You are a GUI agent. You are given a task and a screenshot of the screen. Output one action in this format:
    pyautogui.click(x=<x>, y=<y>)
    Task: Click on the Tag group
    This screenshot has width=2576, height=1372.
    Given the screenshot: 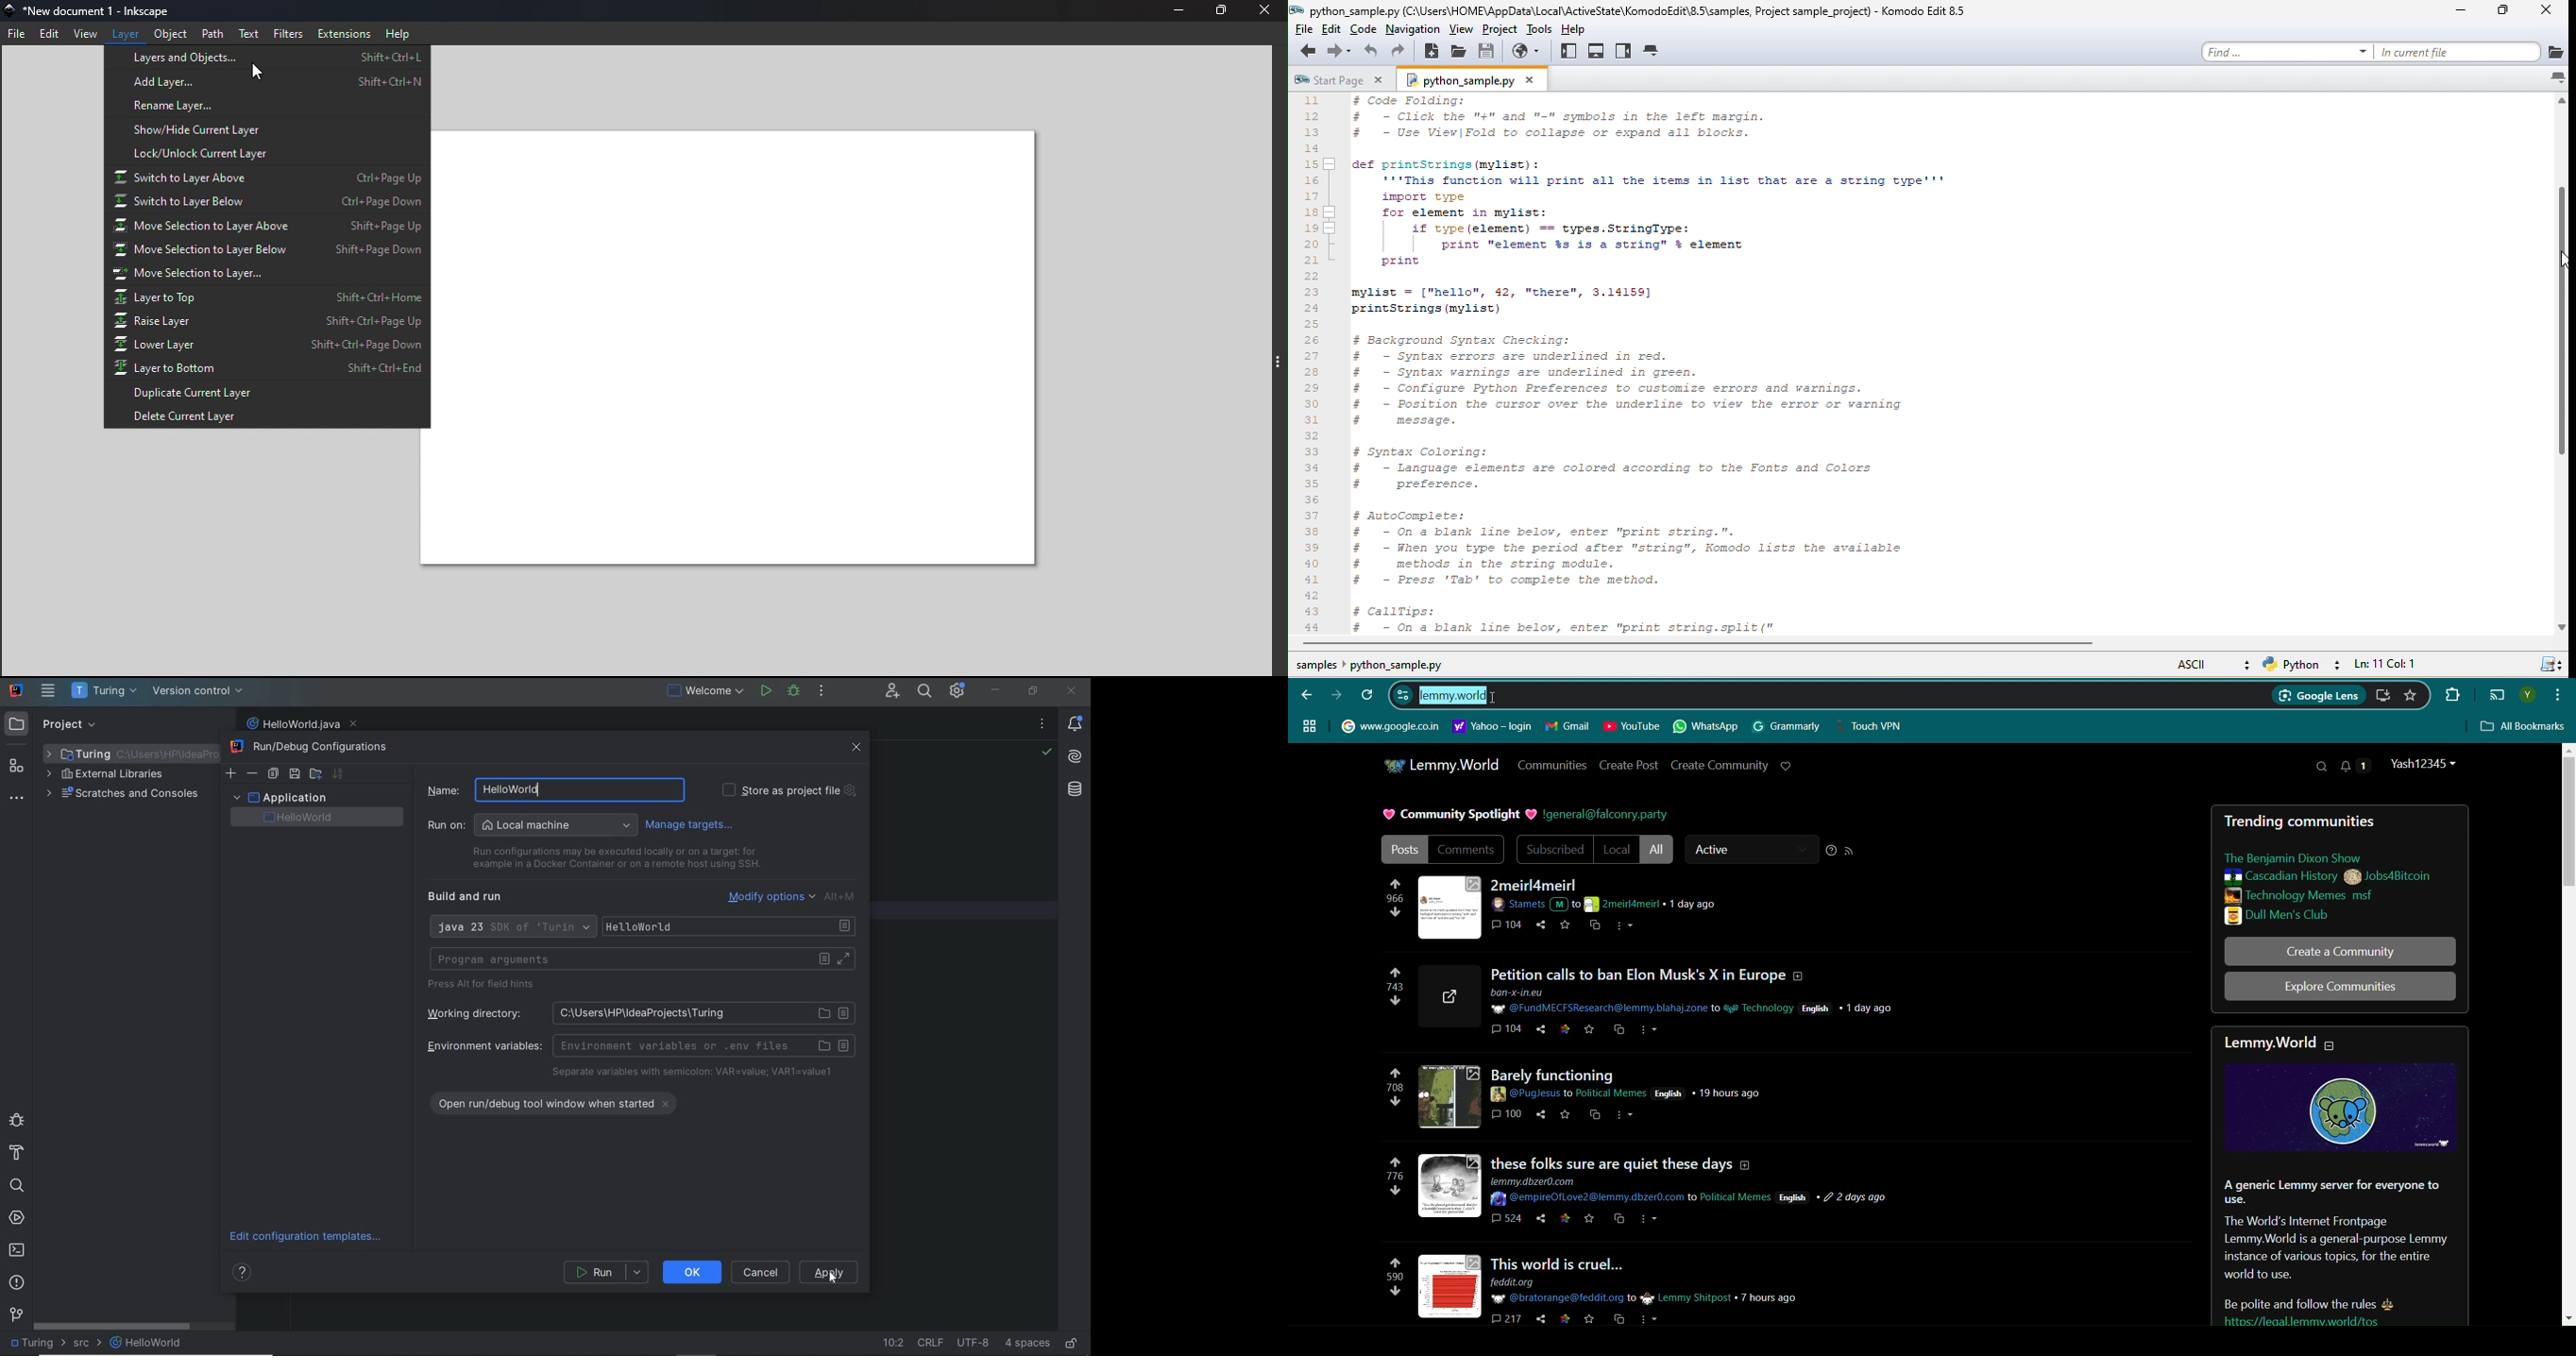 What is the action you would take?
    pyautogui.click(x=1309, y=725)
    